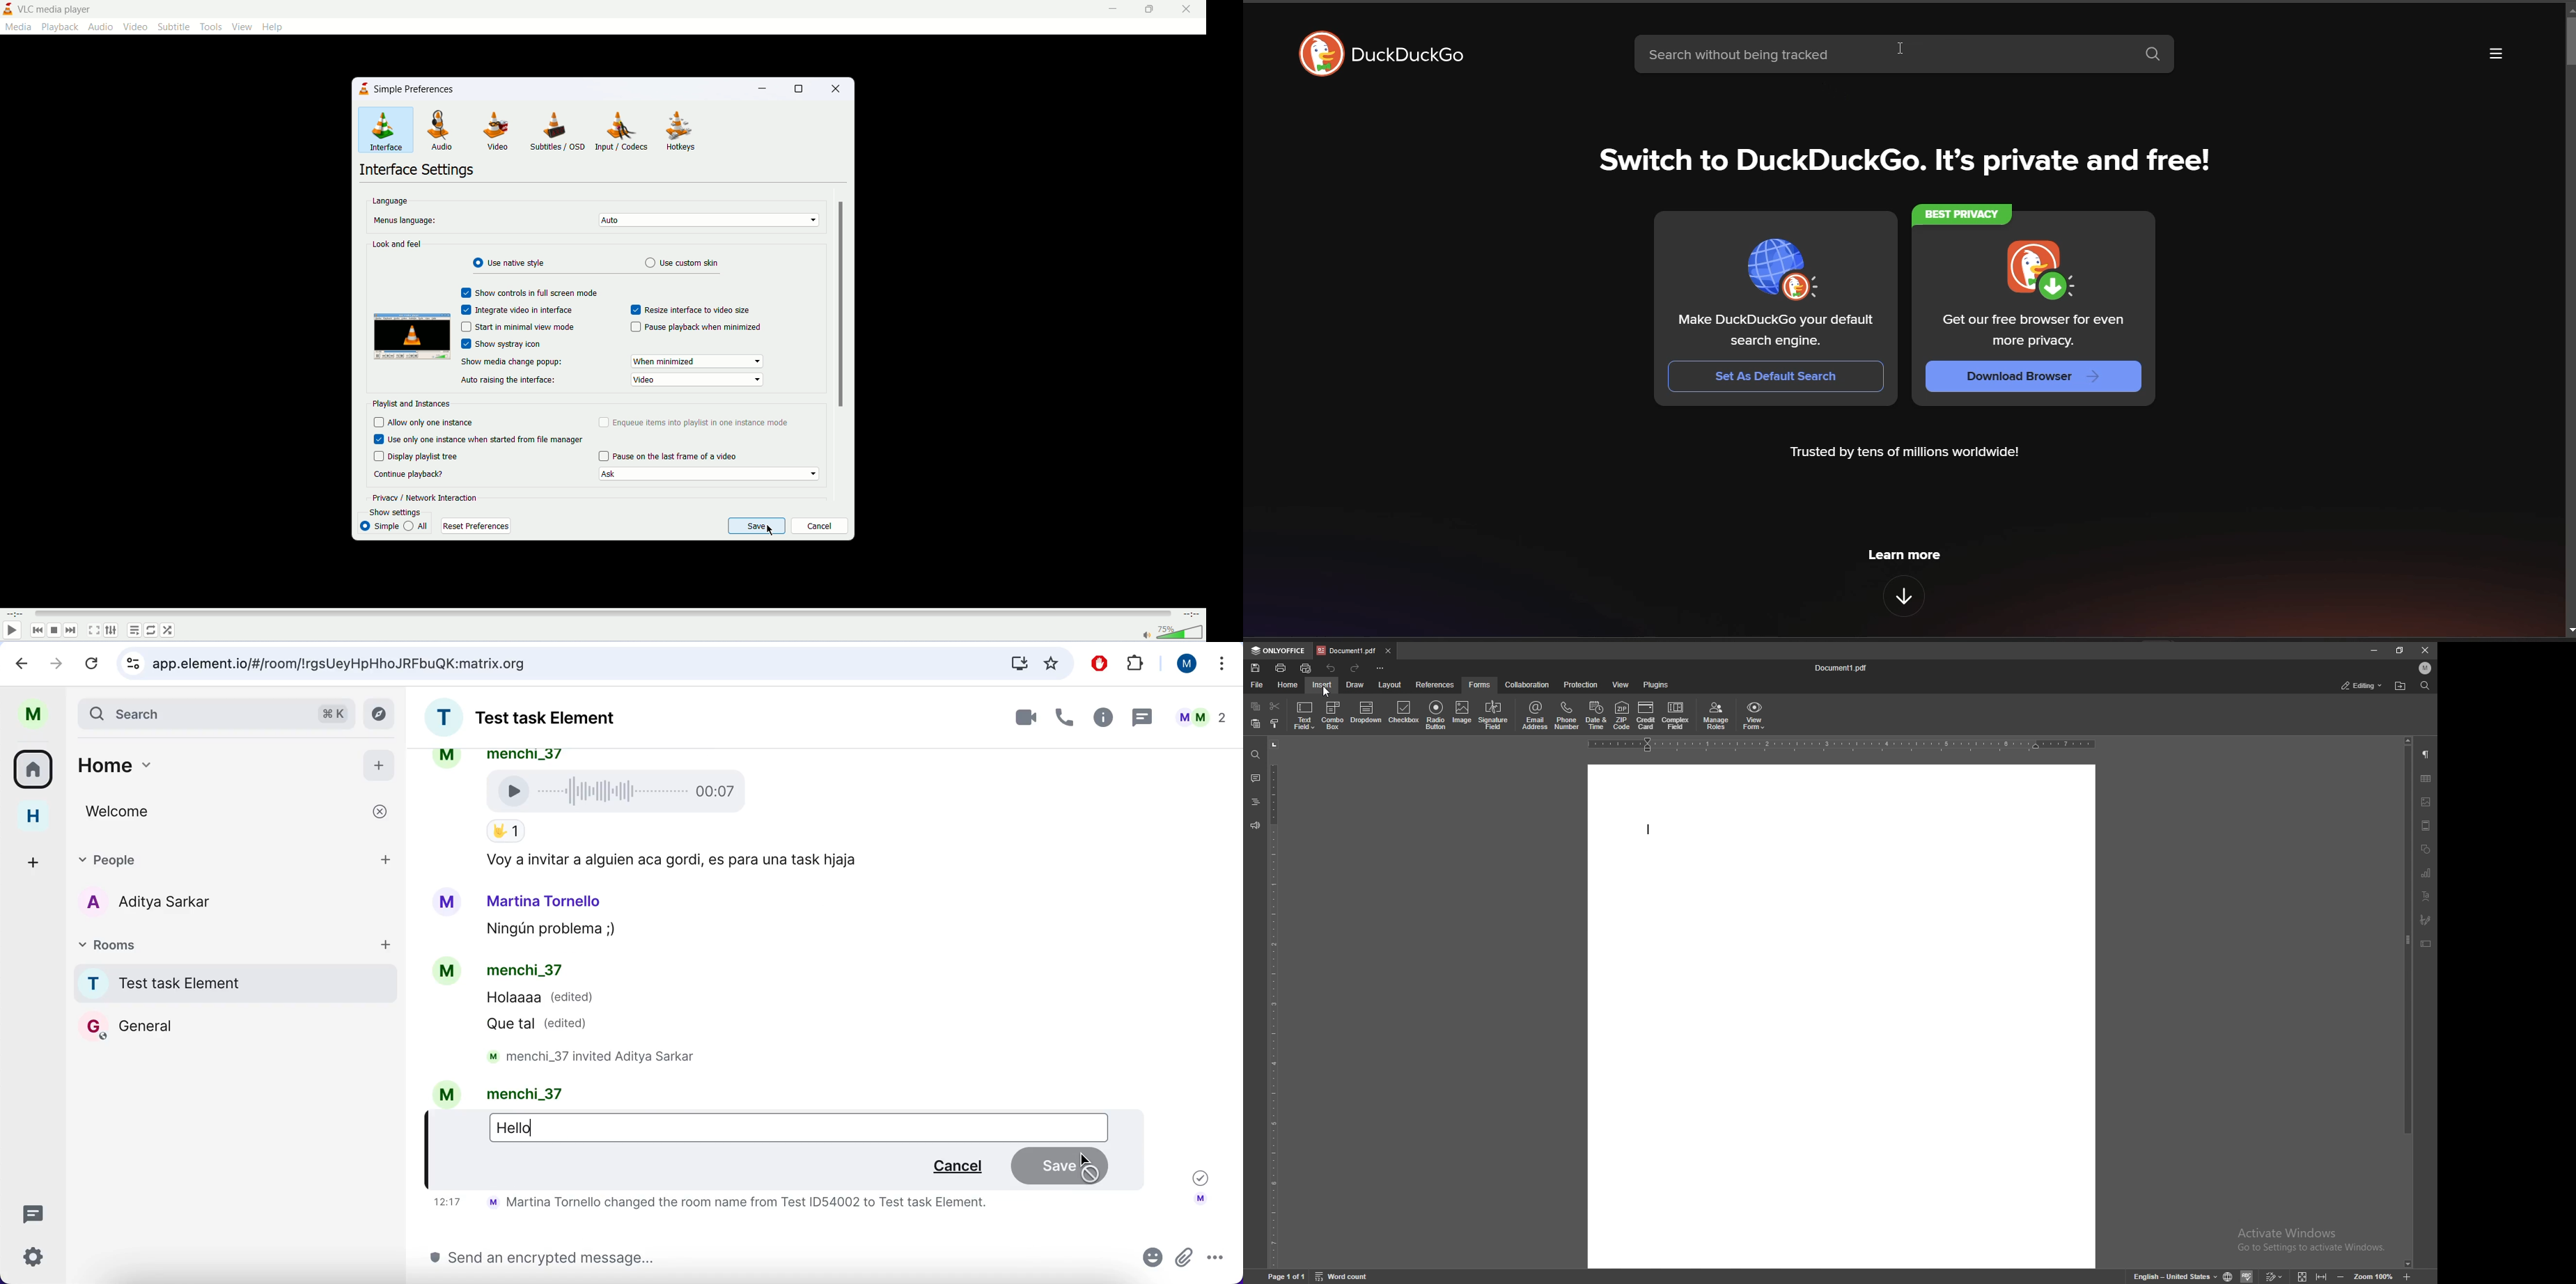  What do you see at coordinates (1333, 668) in the screenshot?
I see `undo` at bounding box center [1333, 668].